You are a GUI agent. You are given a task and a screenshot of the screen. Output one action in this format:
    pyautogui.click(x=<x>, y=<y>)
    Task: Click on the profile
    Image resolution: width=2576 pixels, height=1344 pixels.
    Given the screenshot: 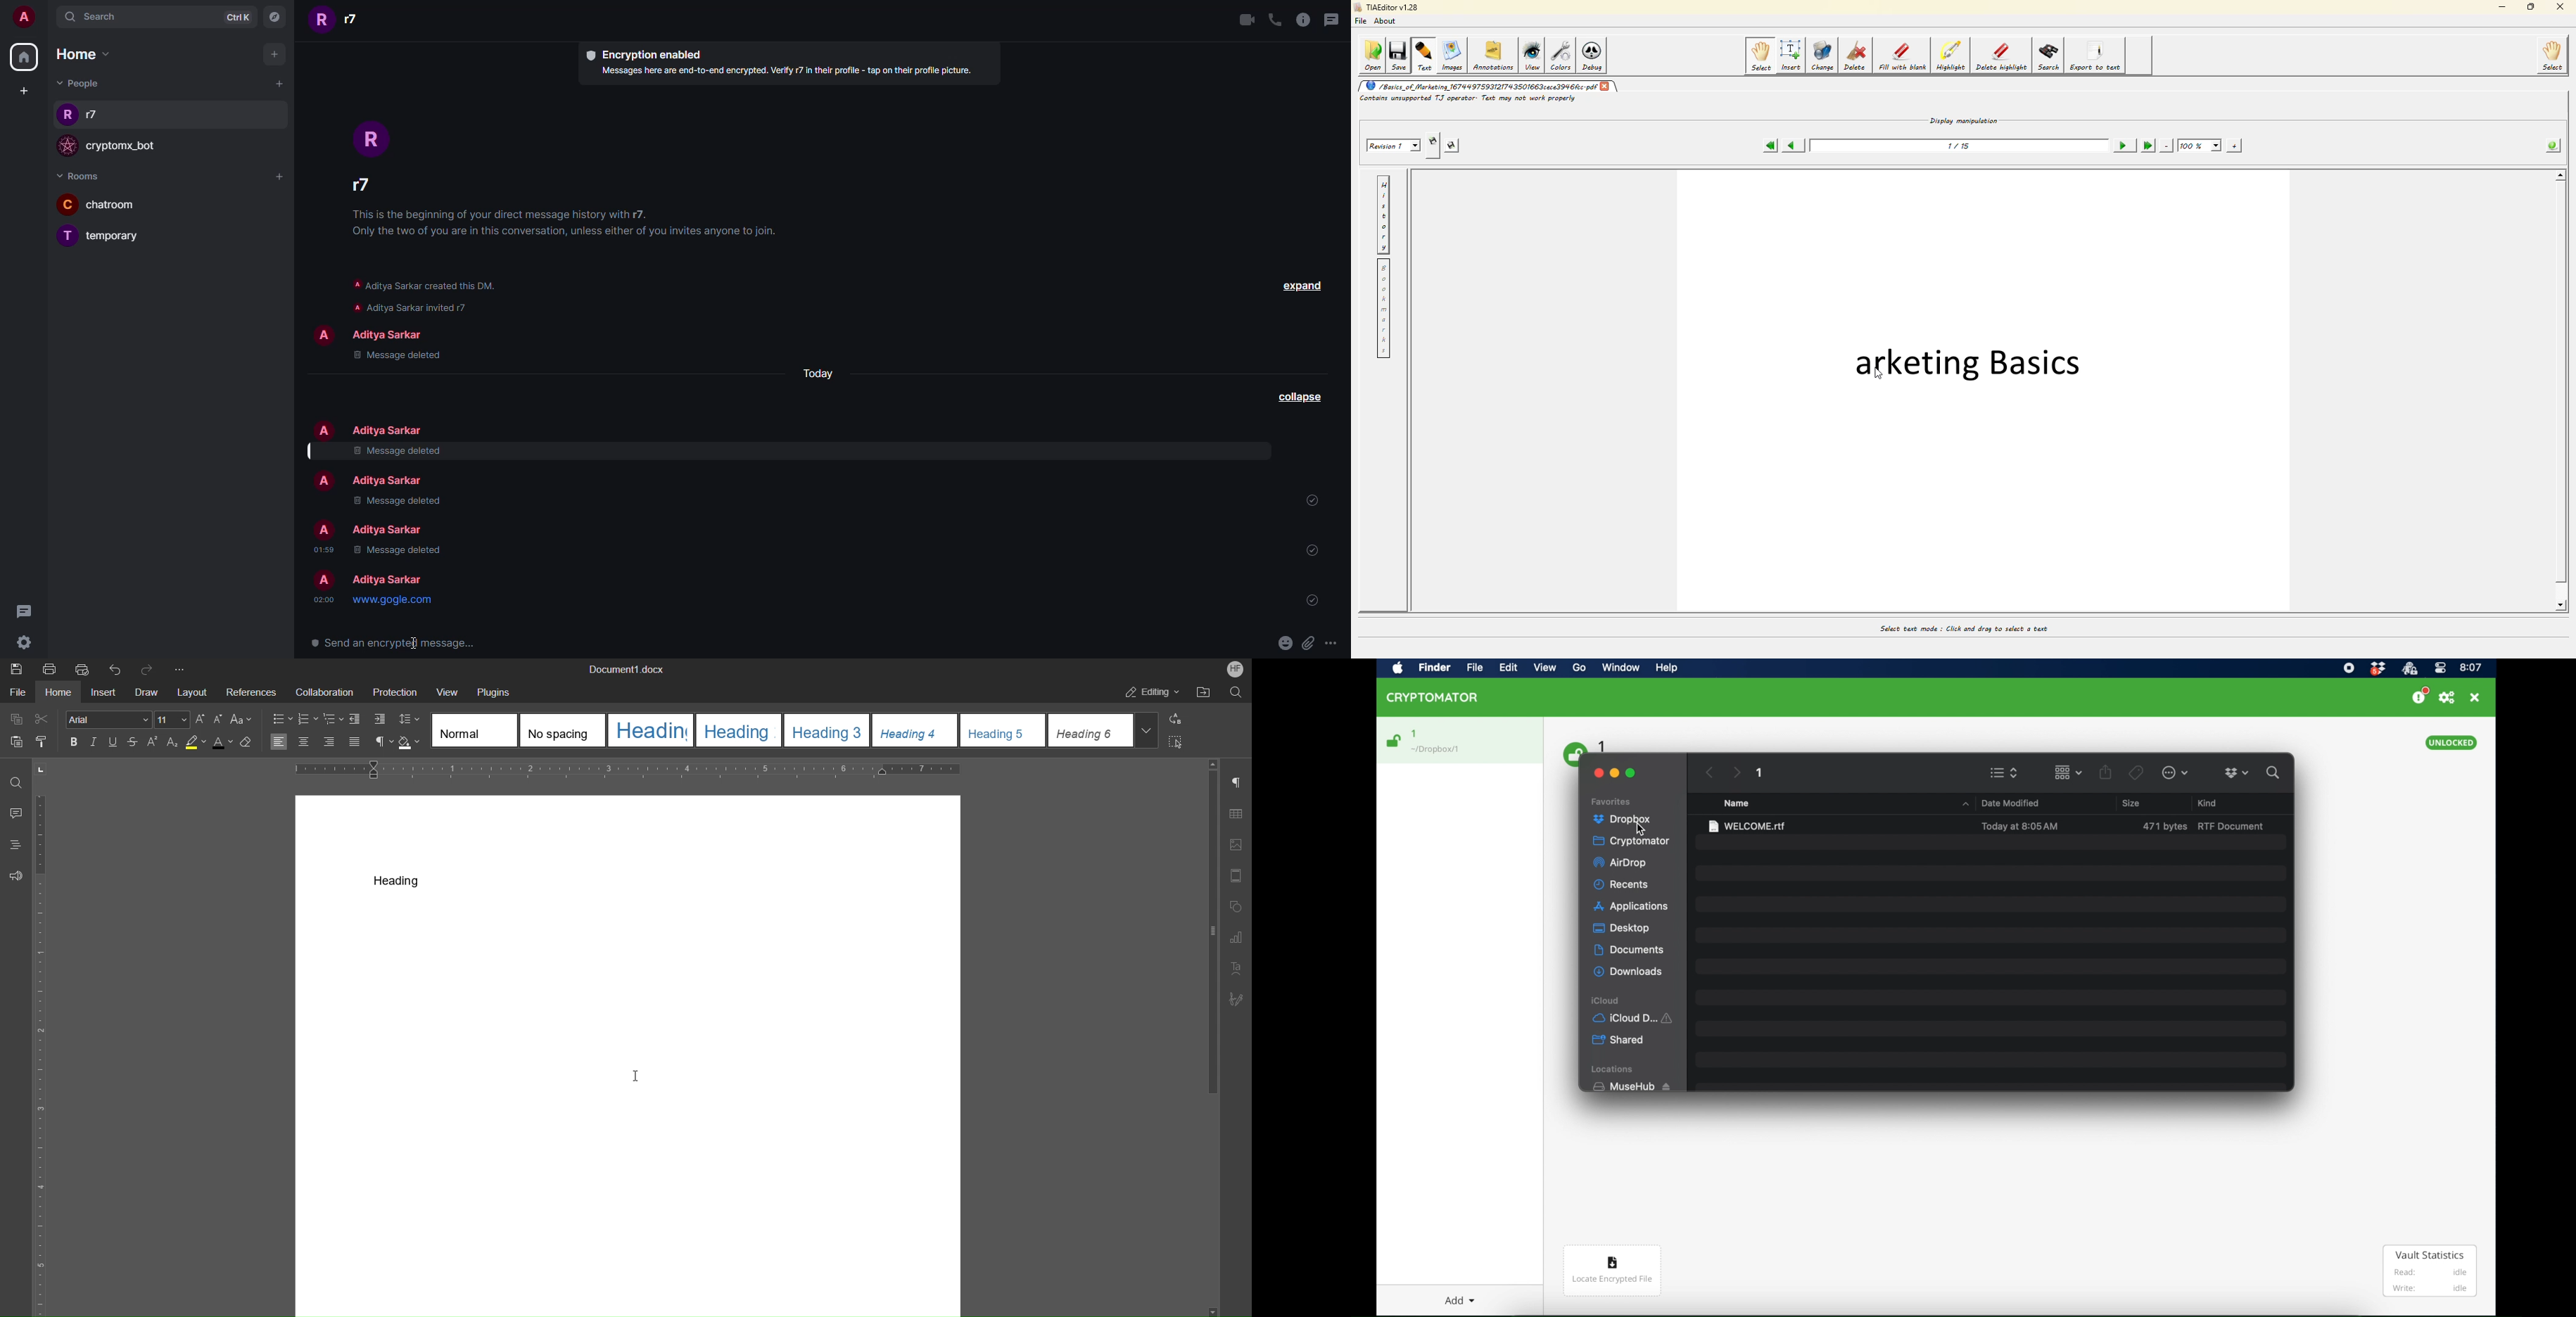 What is the action you would take?
    pyautogui.click(x=327, y=481)
    